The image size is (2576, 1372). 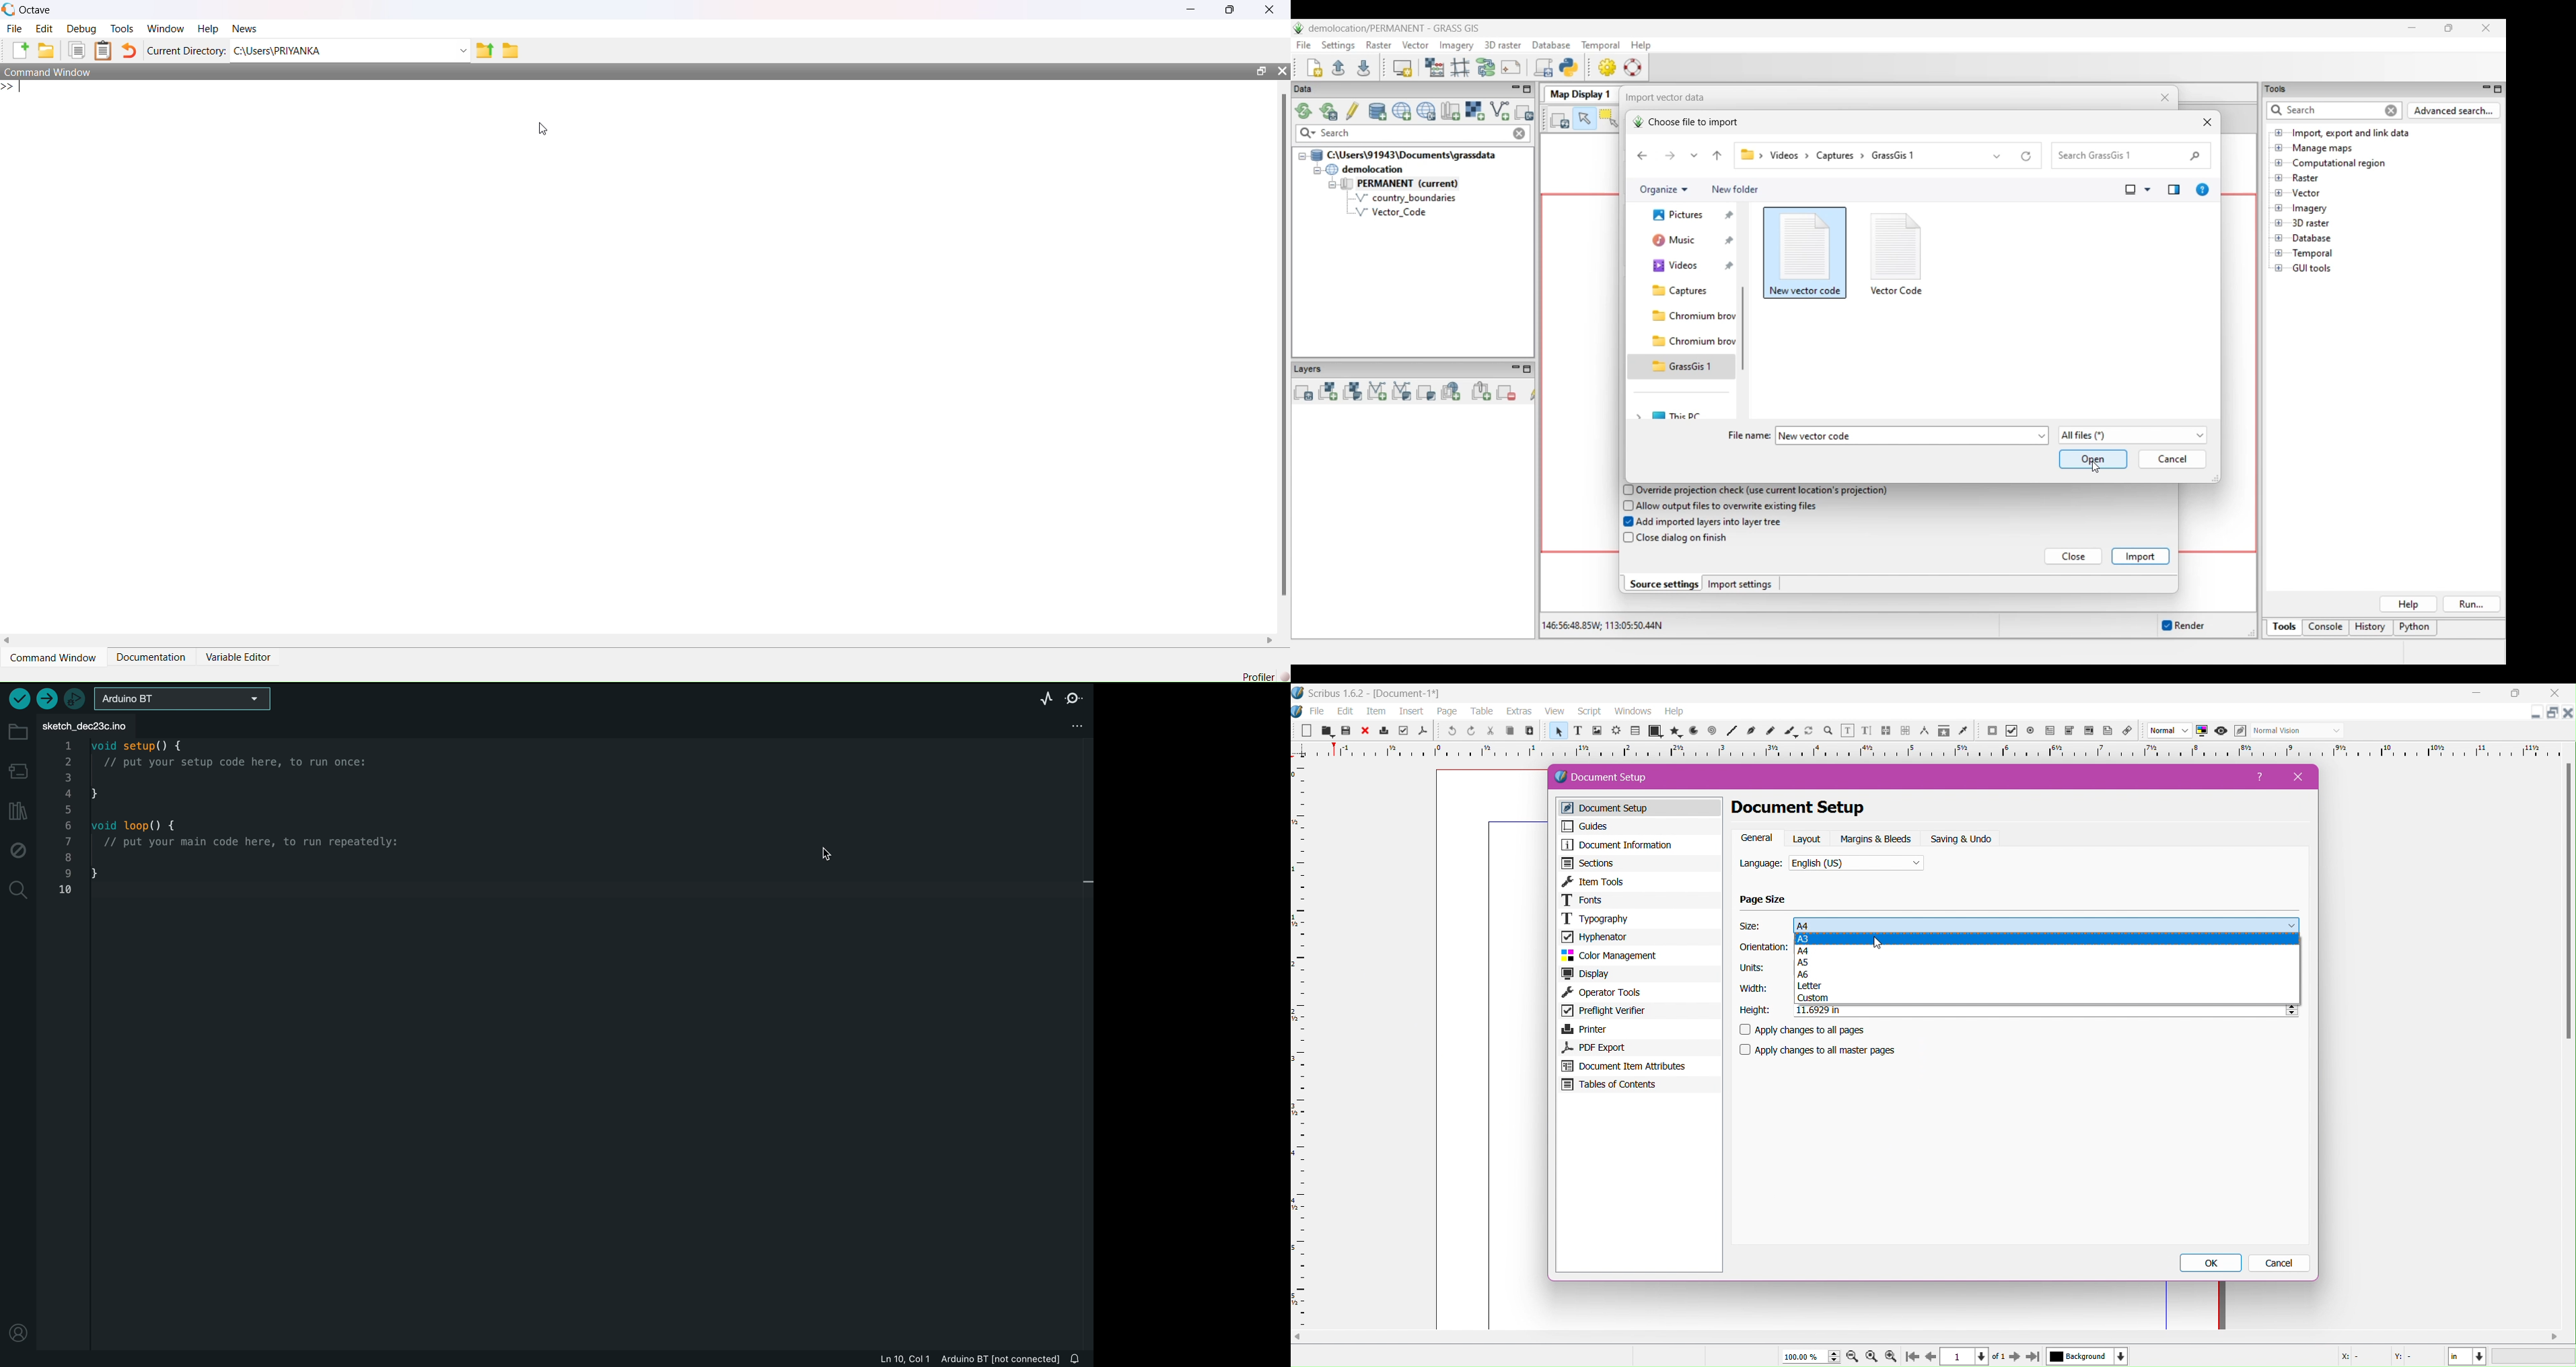 I want to click on go to last page, so click(x=2033, y=1358).